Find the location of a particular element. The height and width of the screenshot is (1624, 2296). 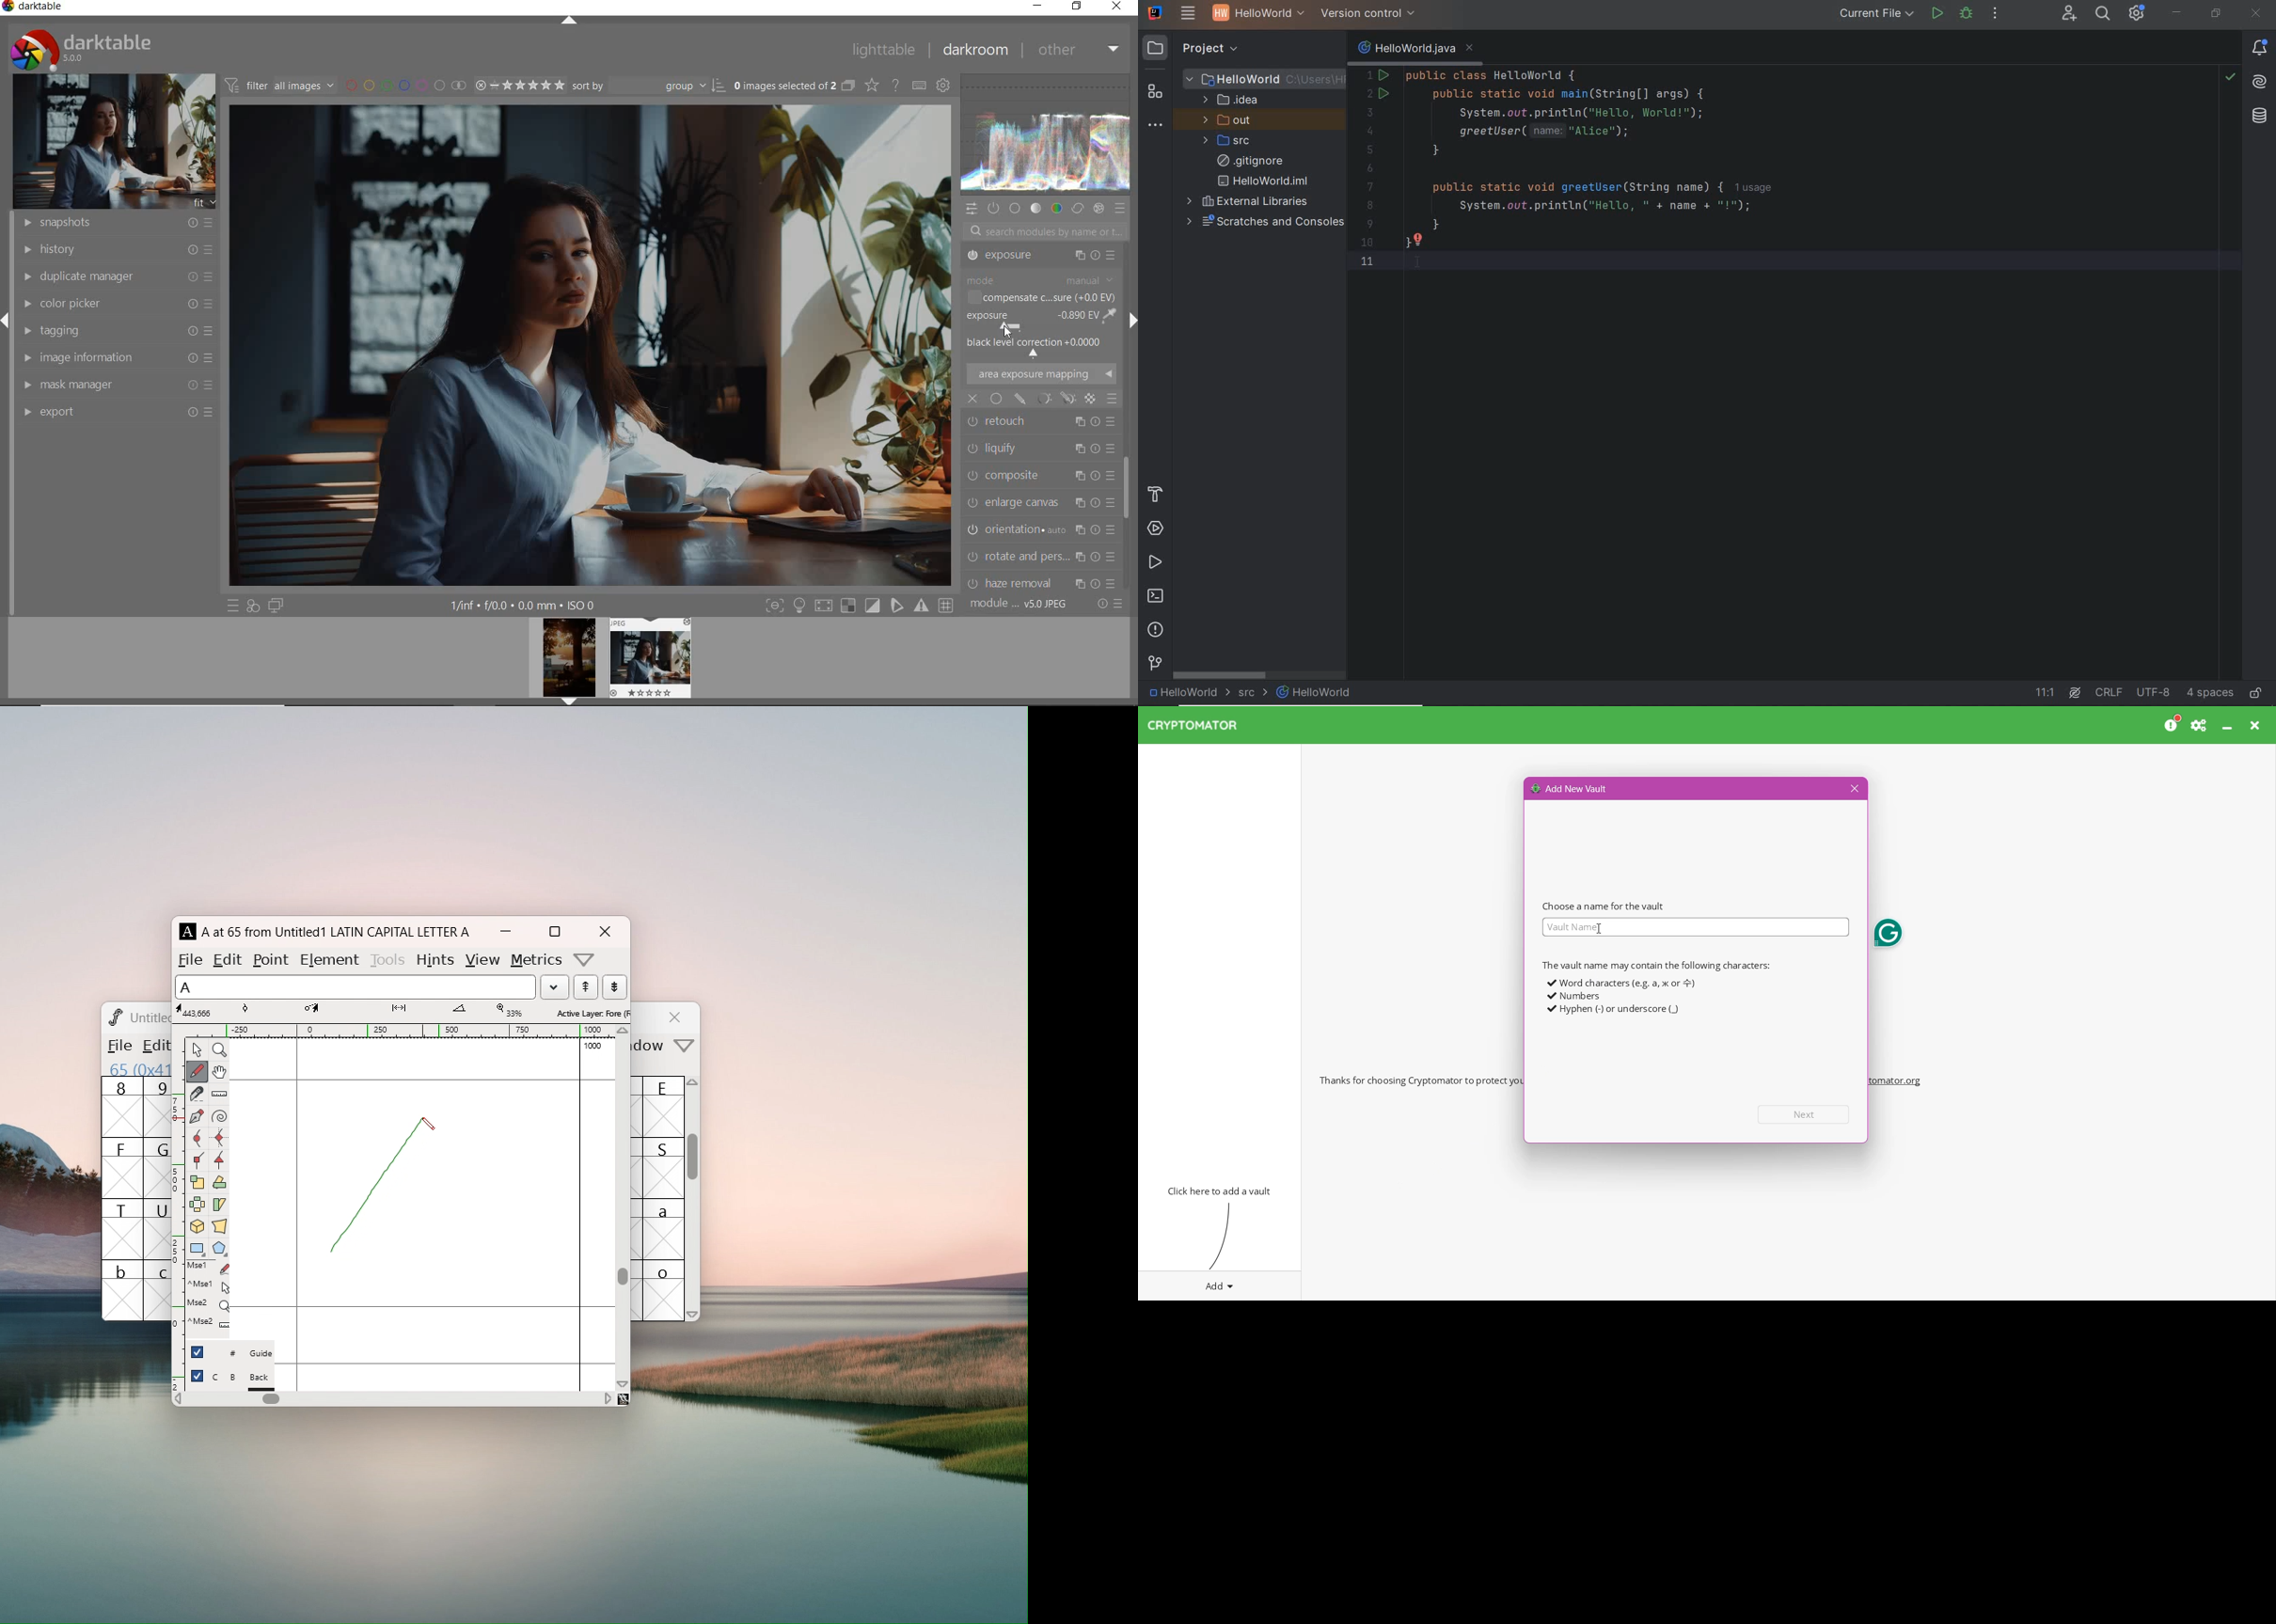

SYSTEM NAME is located at coordinates (34, 9).